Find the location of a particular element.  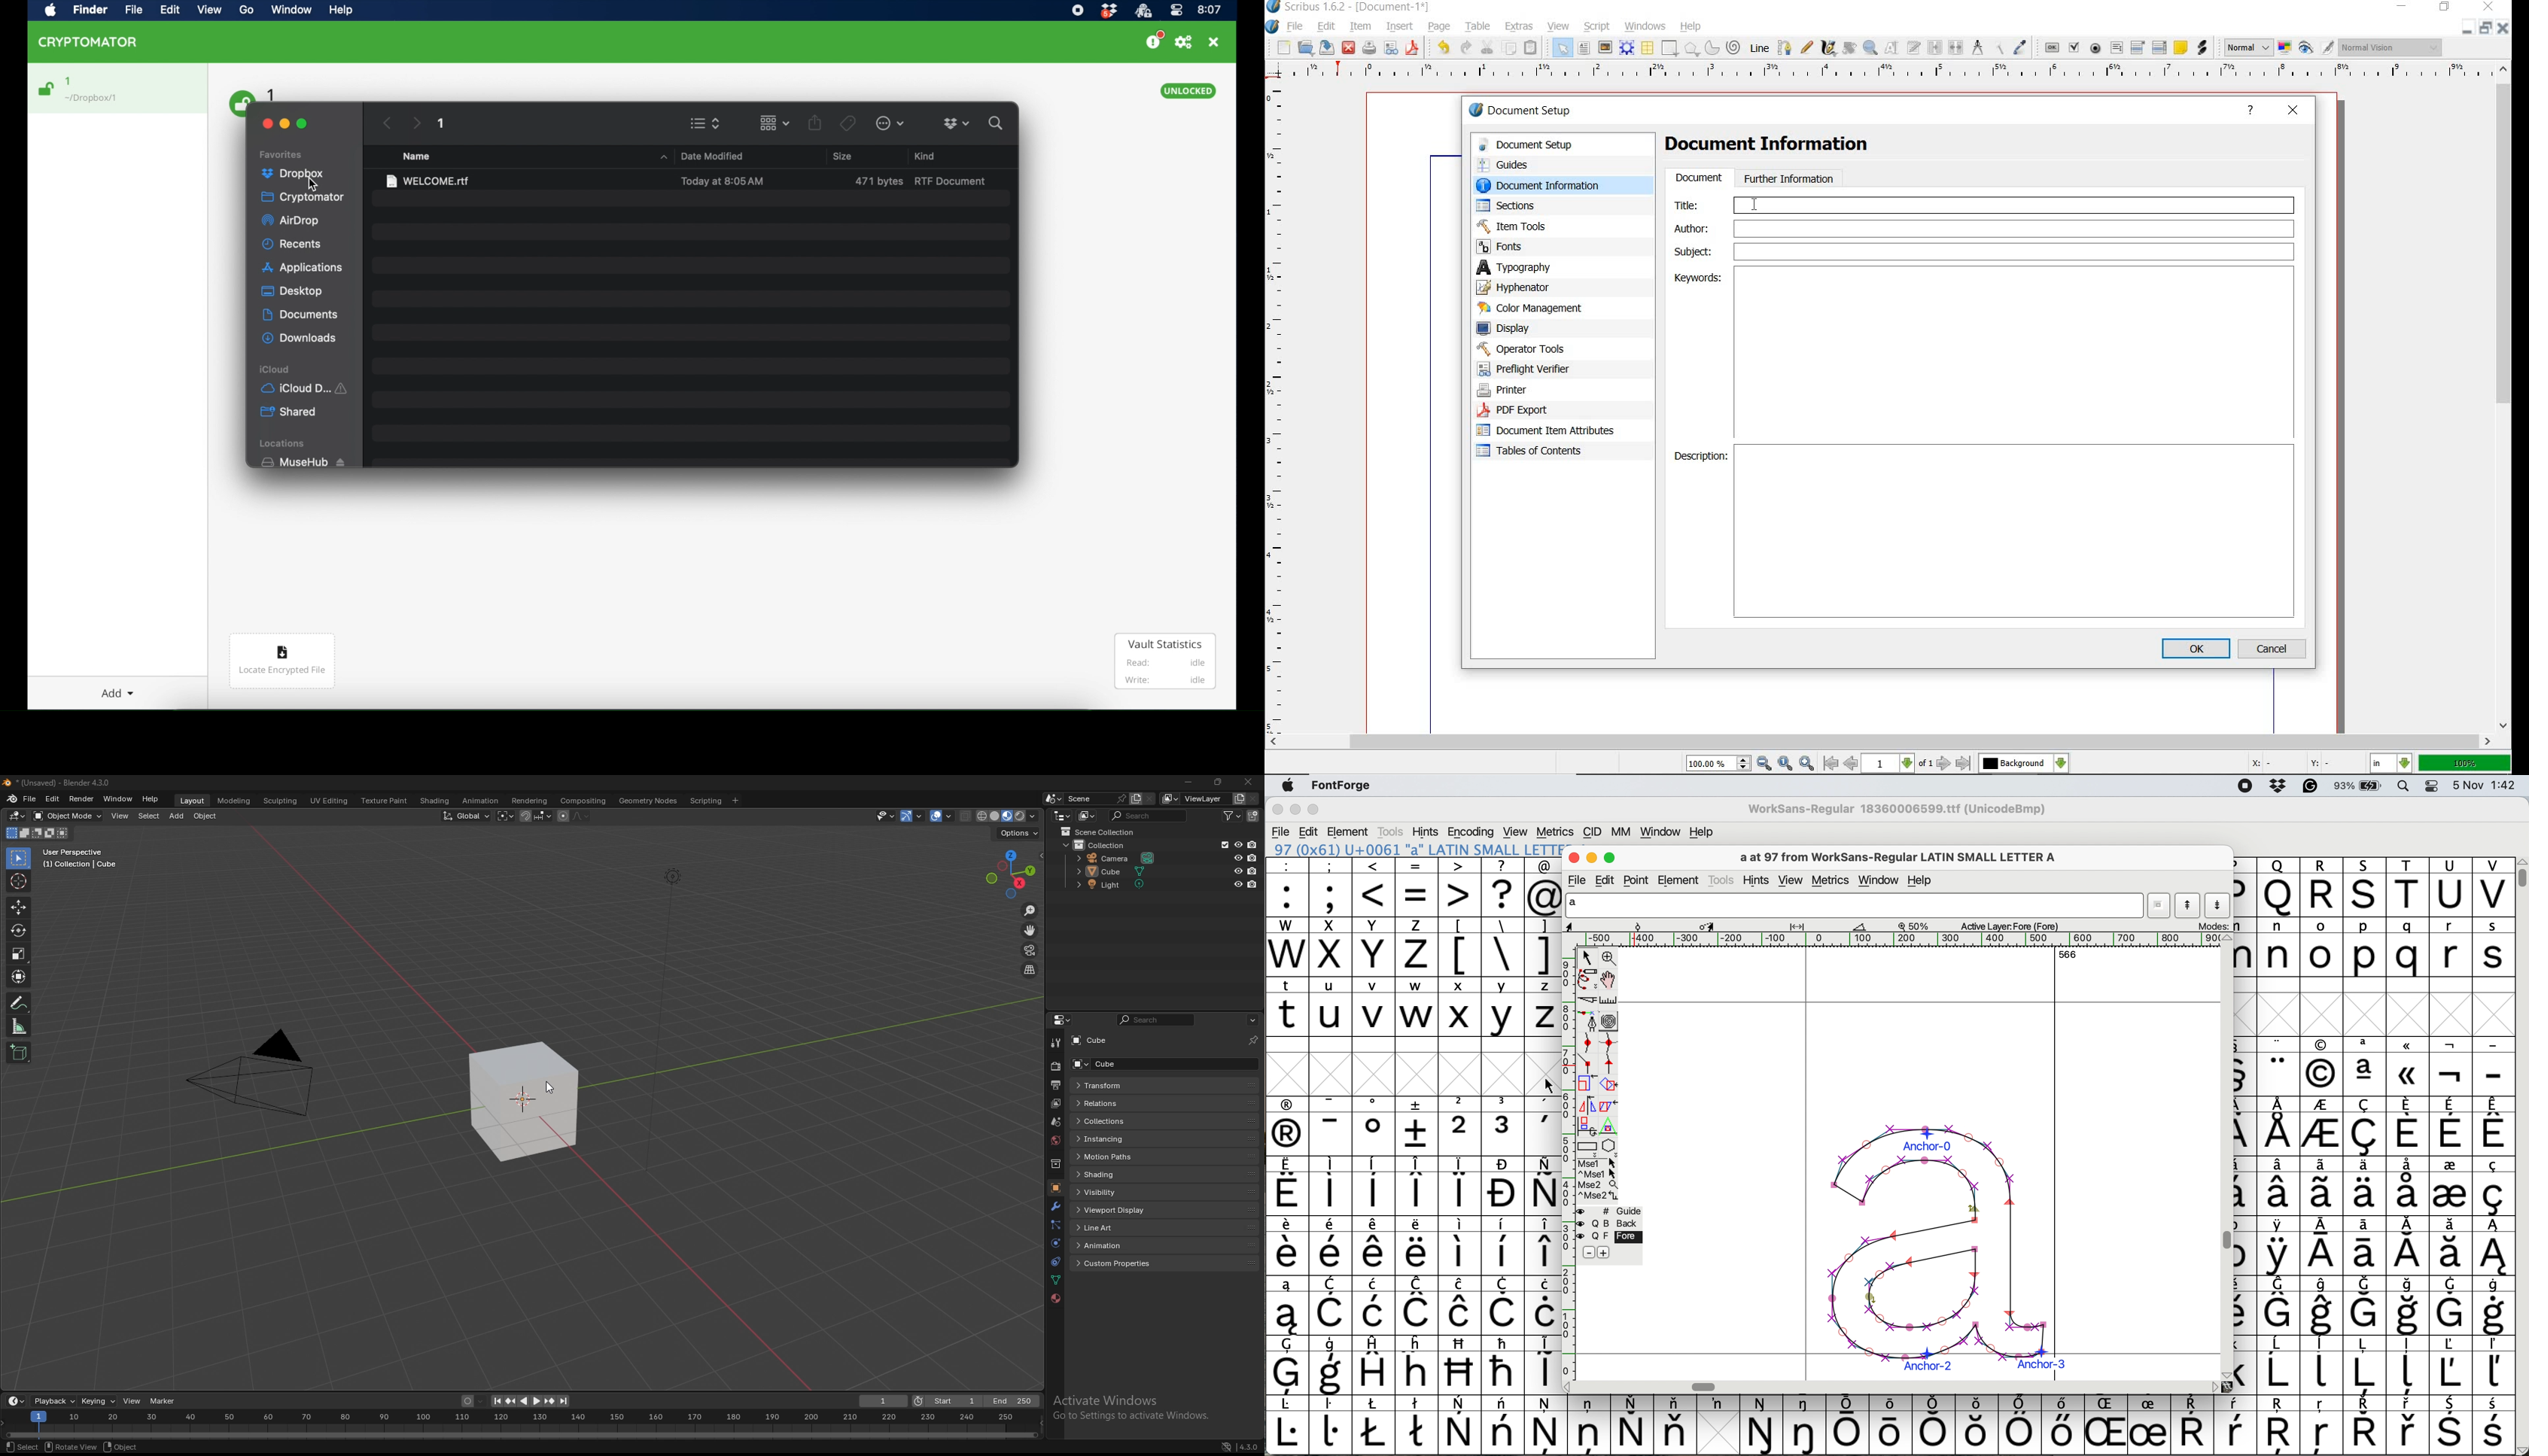

> is located at coordinates (1460, 887).